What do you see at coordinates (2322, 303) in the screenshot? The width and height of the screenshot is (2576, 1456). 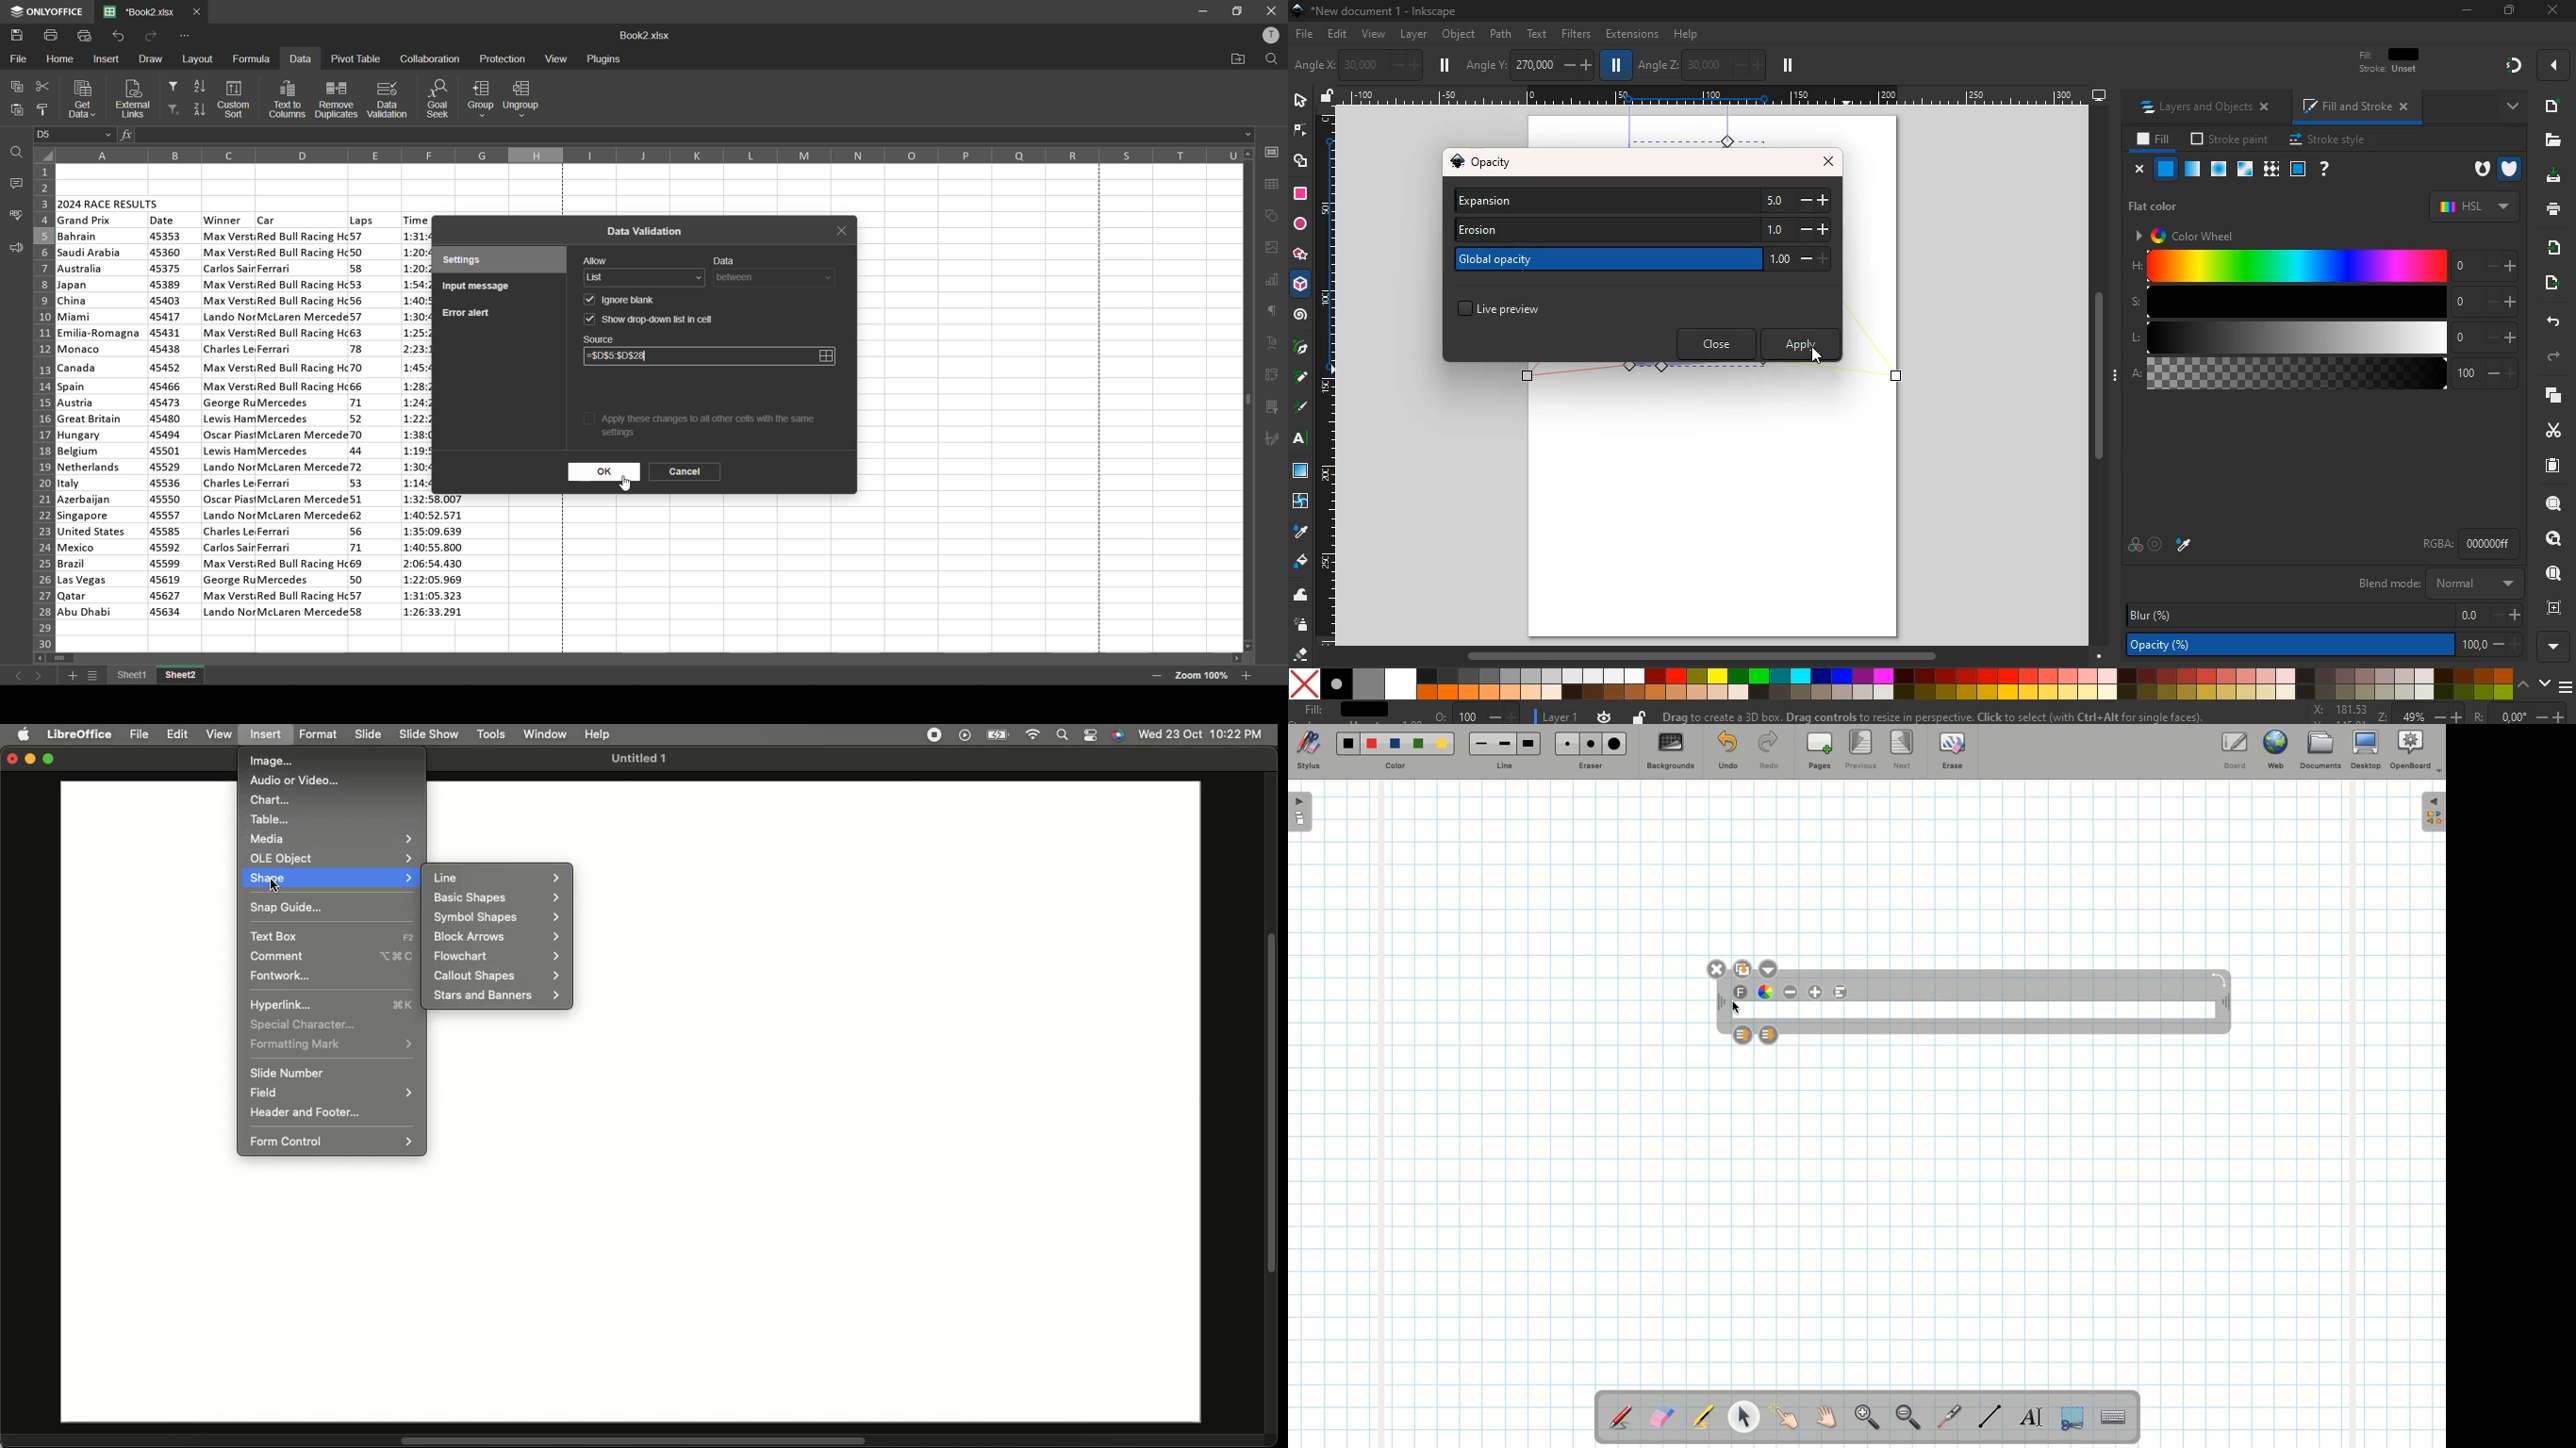 I see `s` at bounding box center [2322, 303].